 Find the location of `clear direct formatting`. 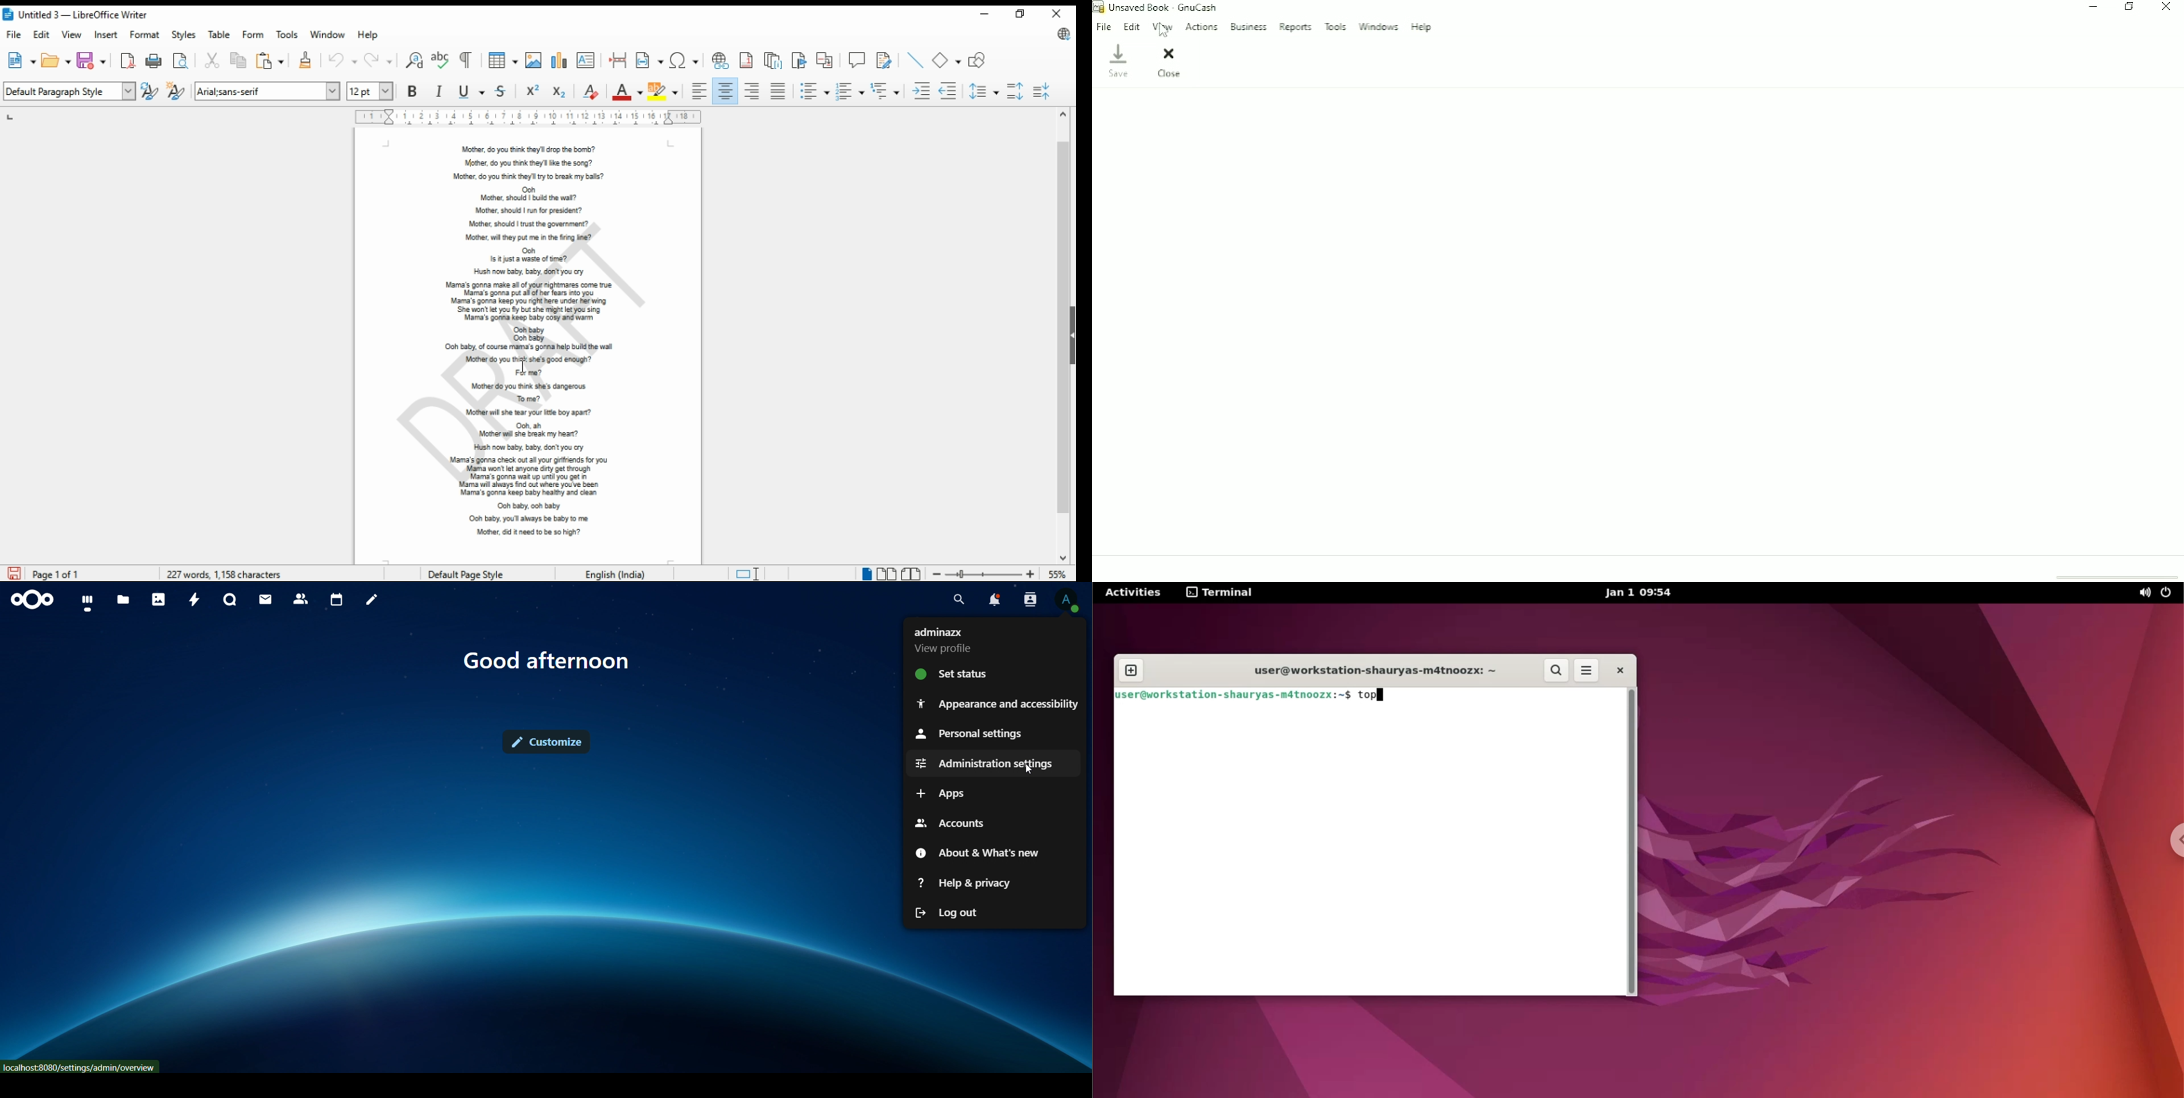

clear direct formatting is located at coordinates (591, 91).